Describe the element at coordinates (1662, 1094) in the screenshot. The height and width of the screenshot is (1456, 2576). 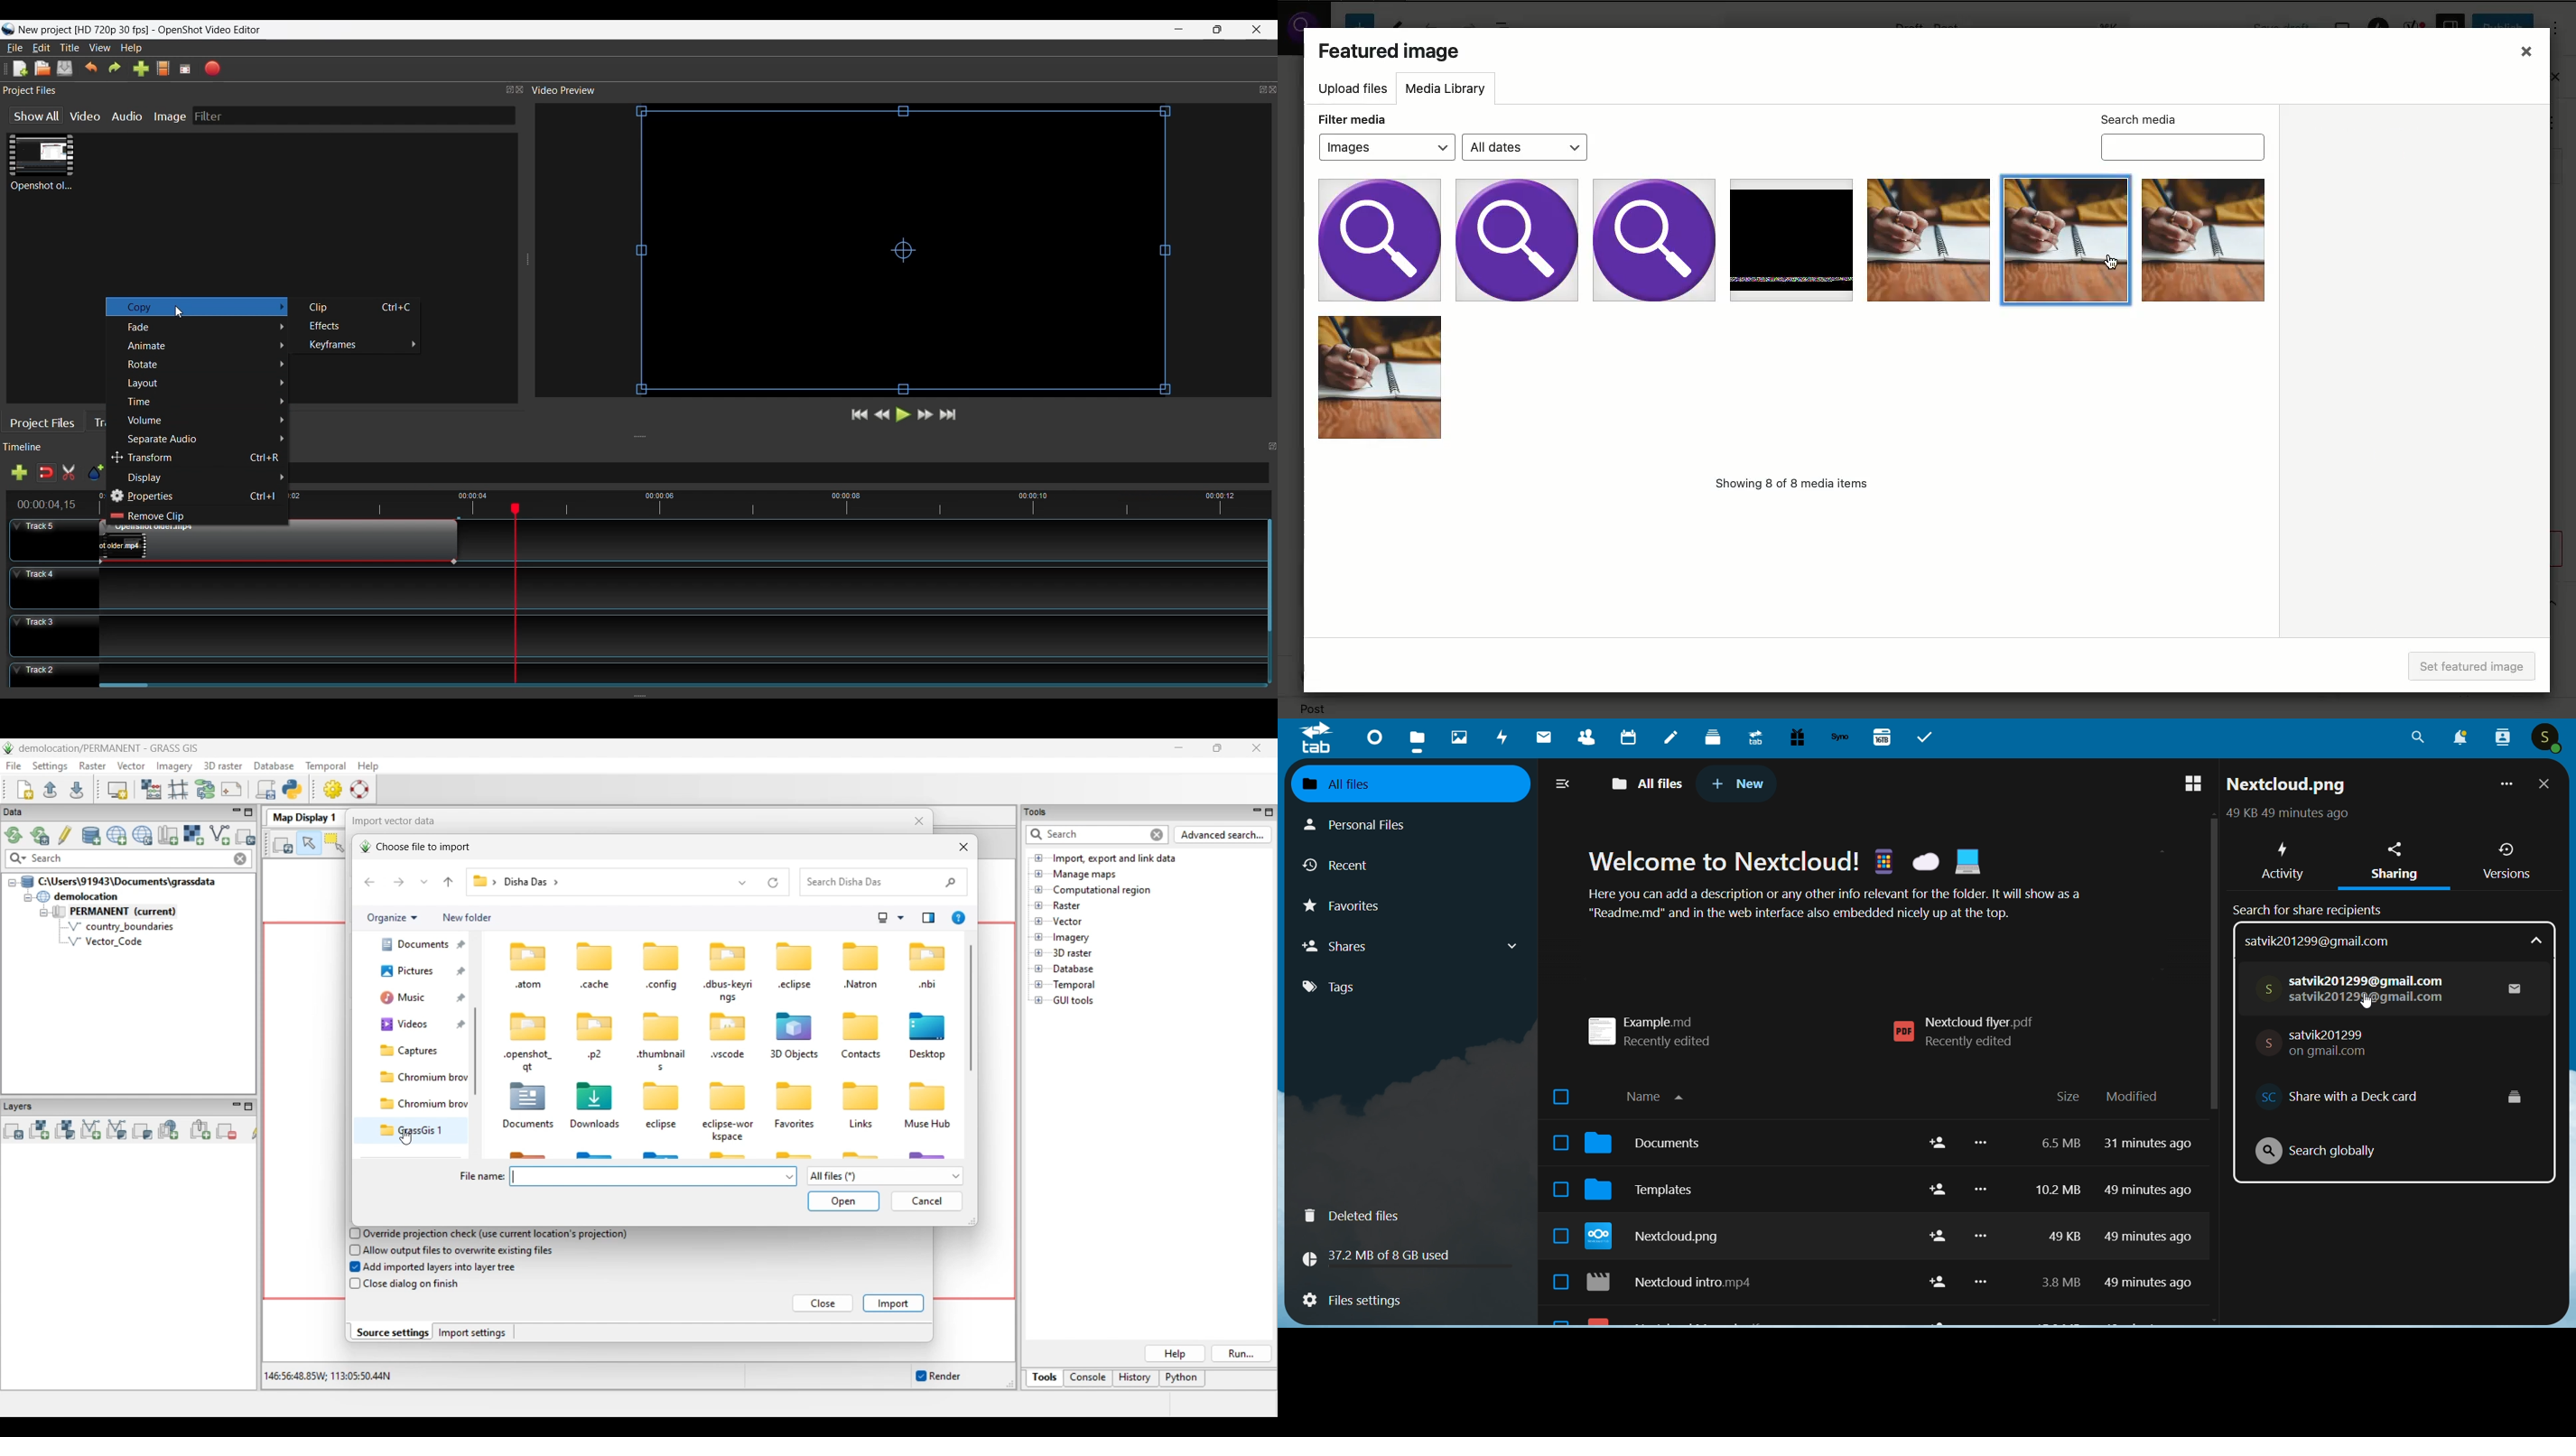
I see `name` at that location.